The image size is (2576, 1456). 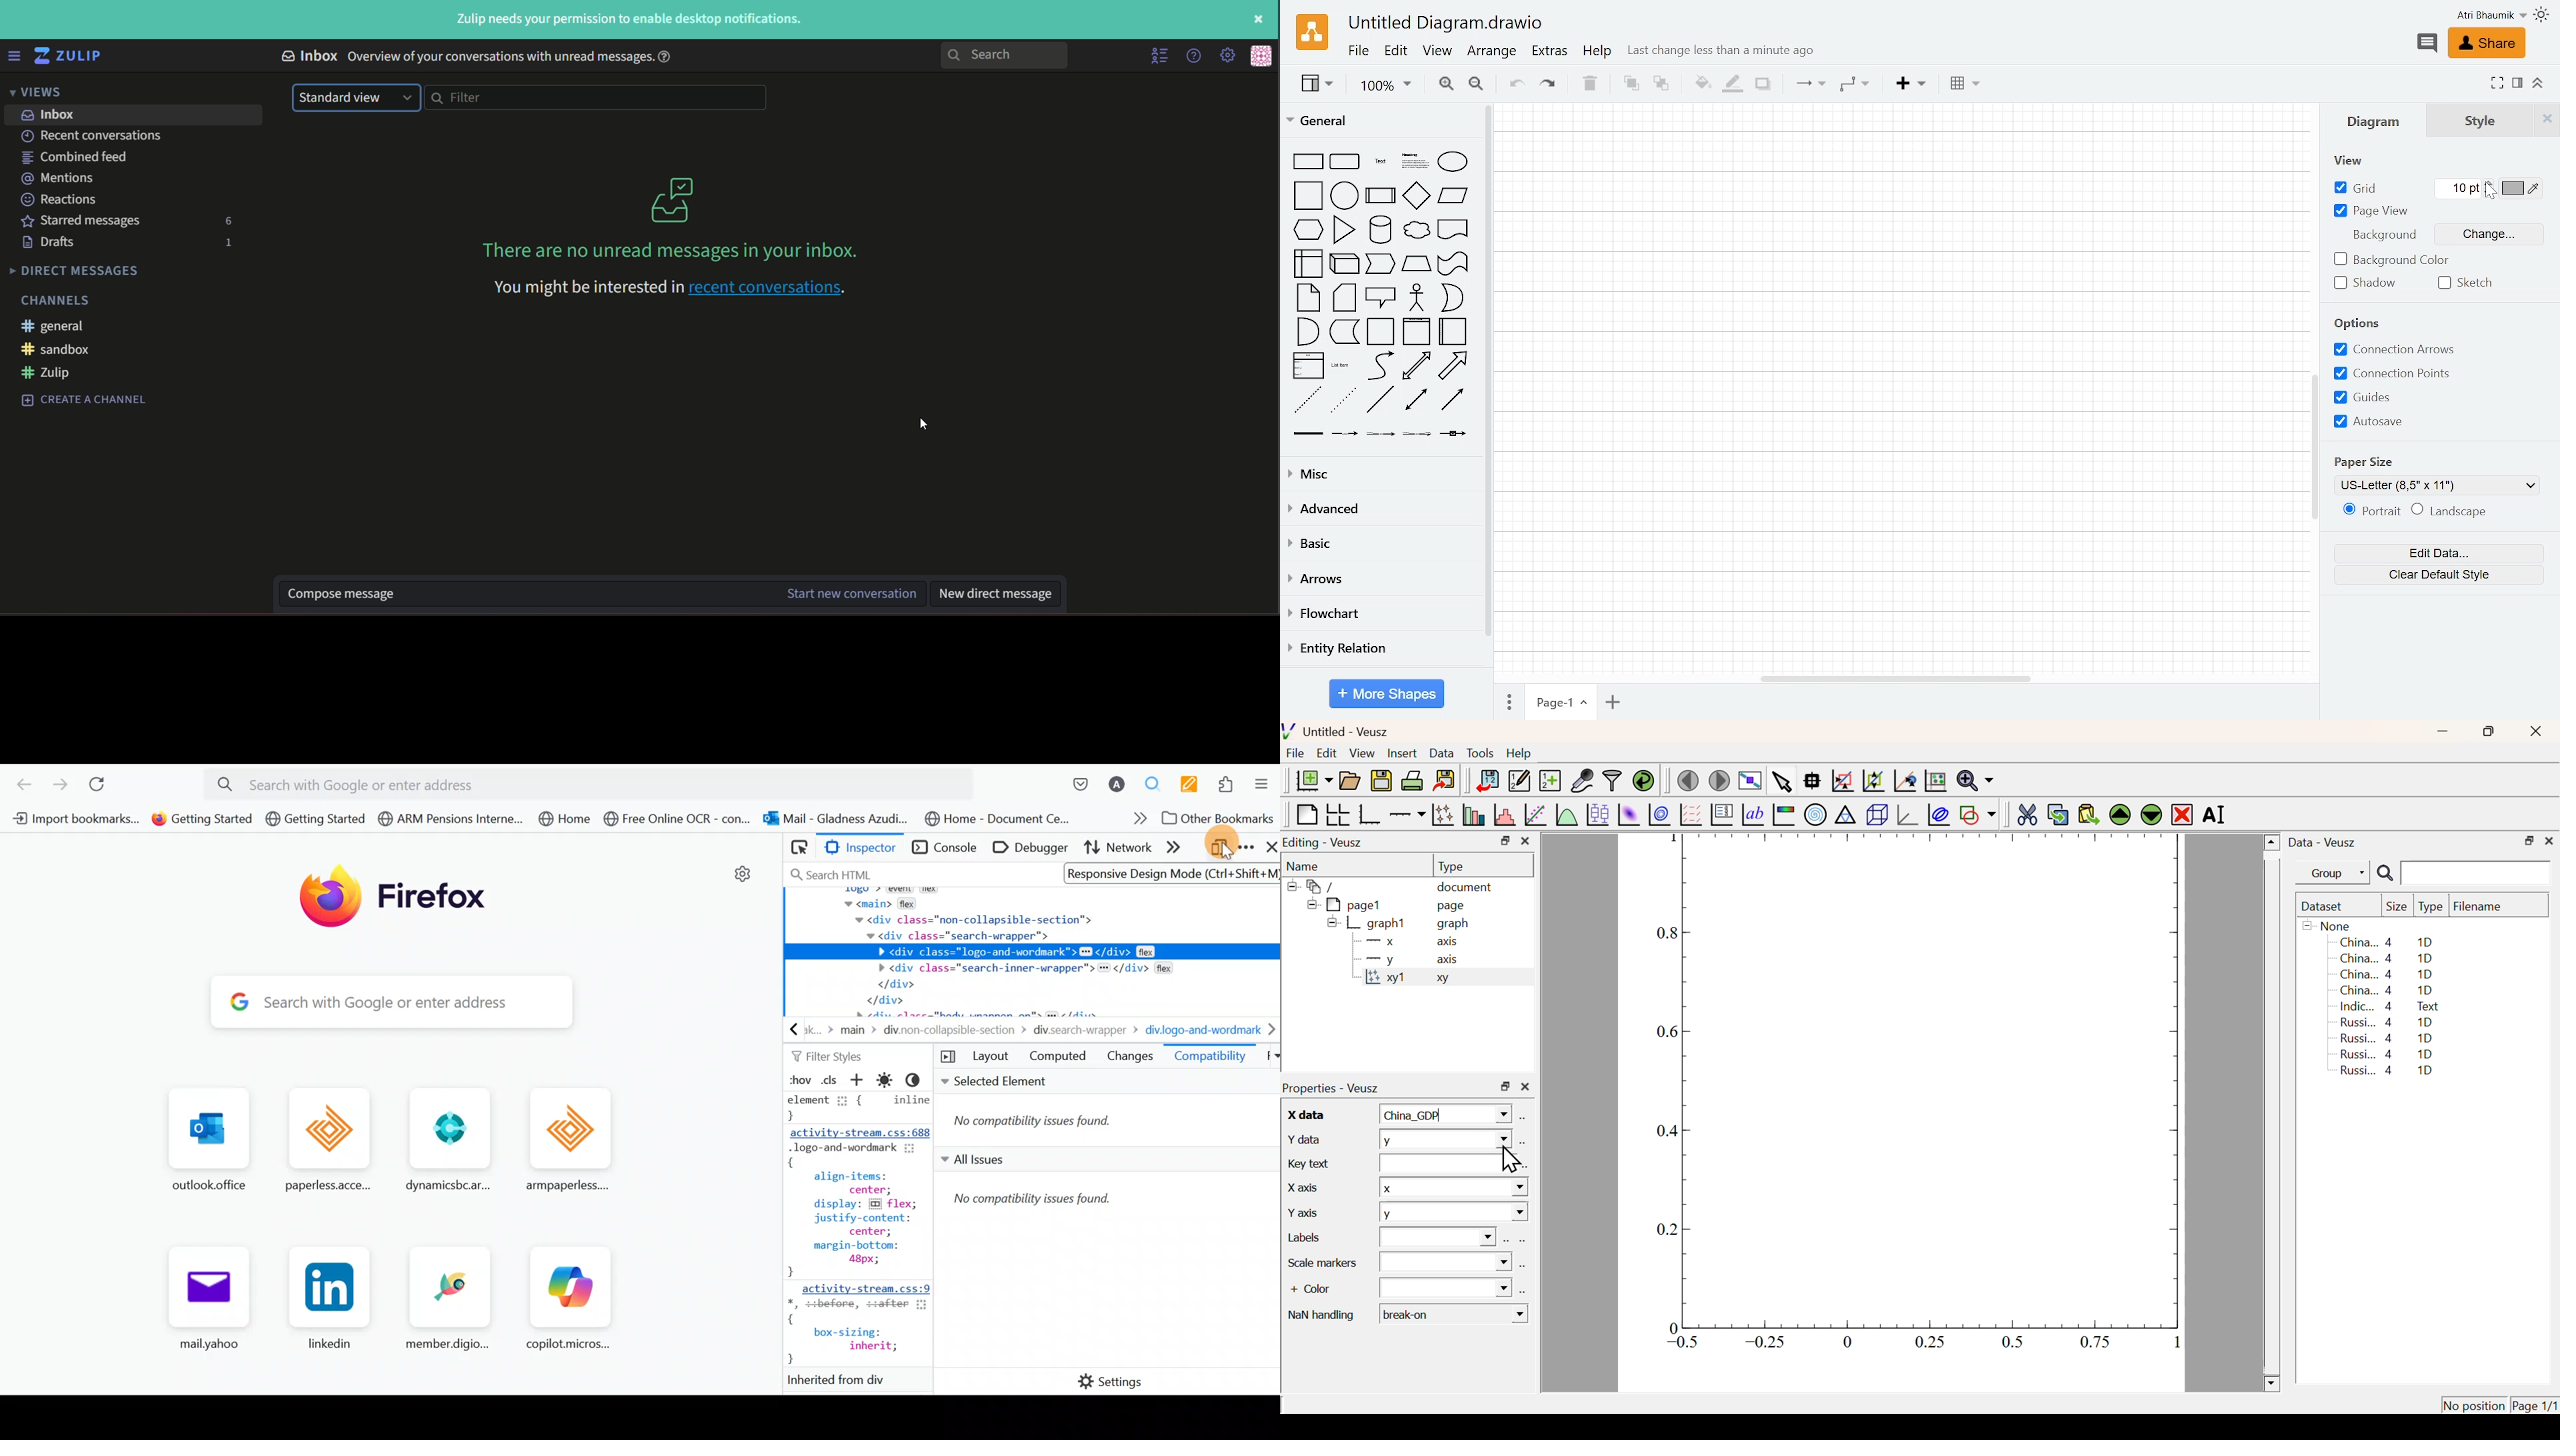 I want to click on China... 4 1D, so click(x=2389, y=958).